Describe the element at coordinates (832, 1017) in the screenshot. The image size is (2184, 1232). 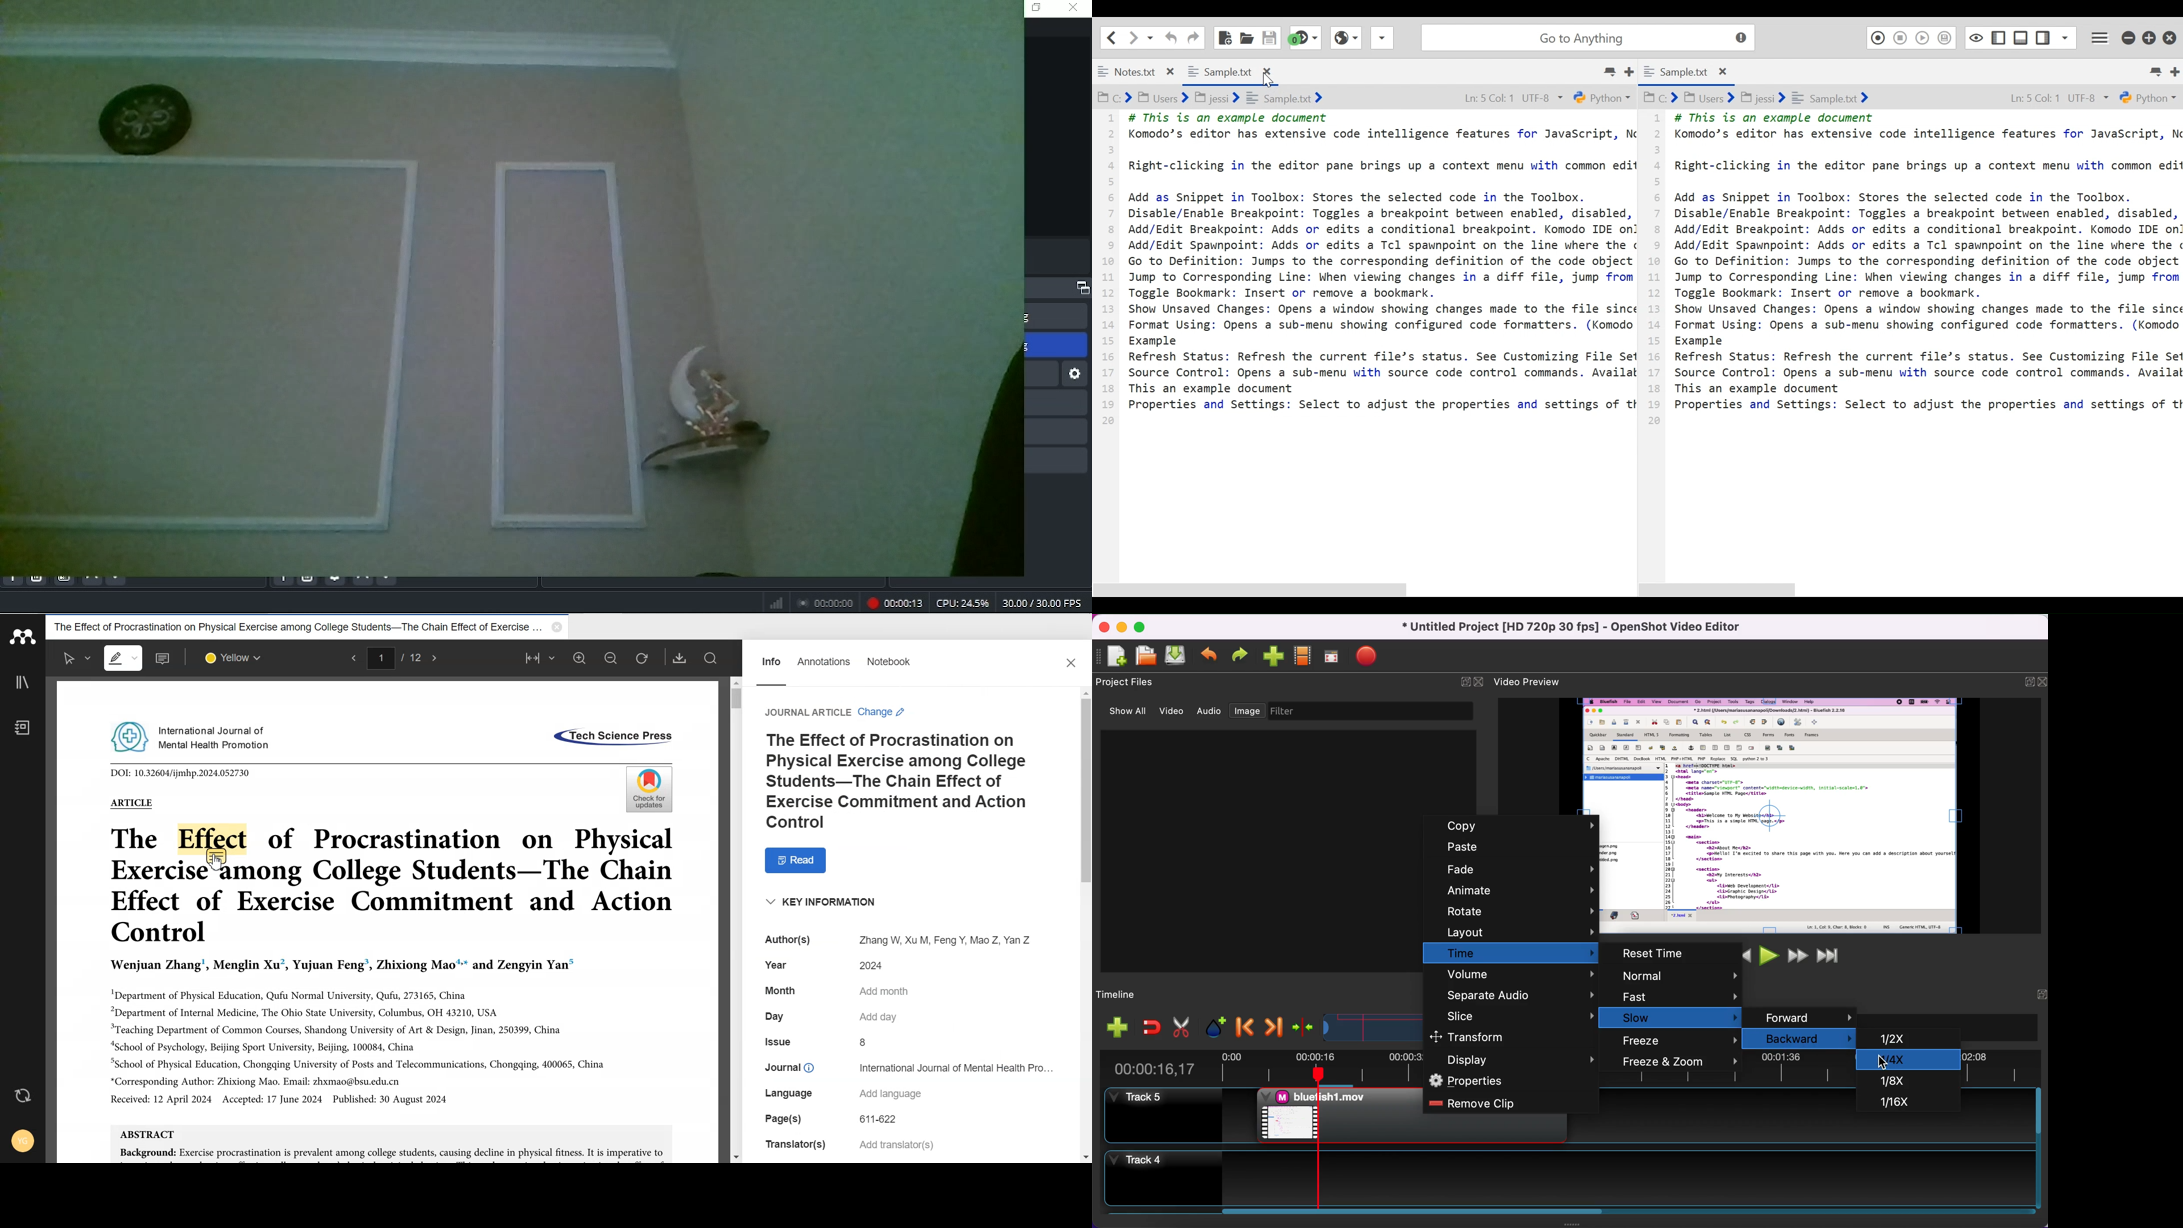
I see `Day Add day` at that location.